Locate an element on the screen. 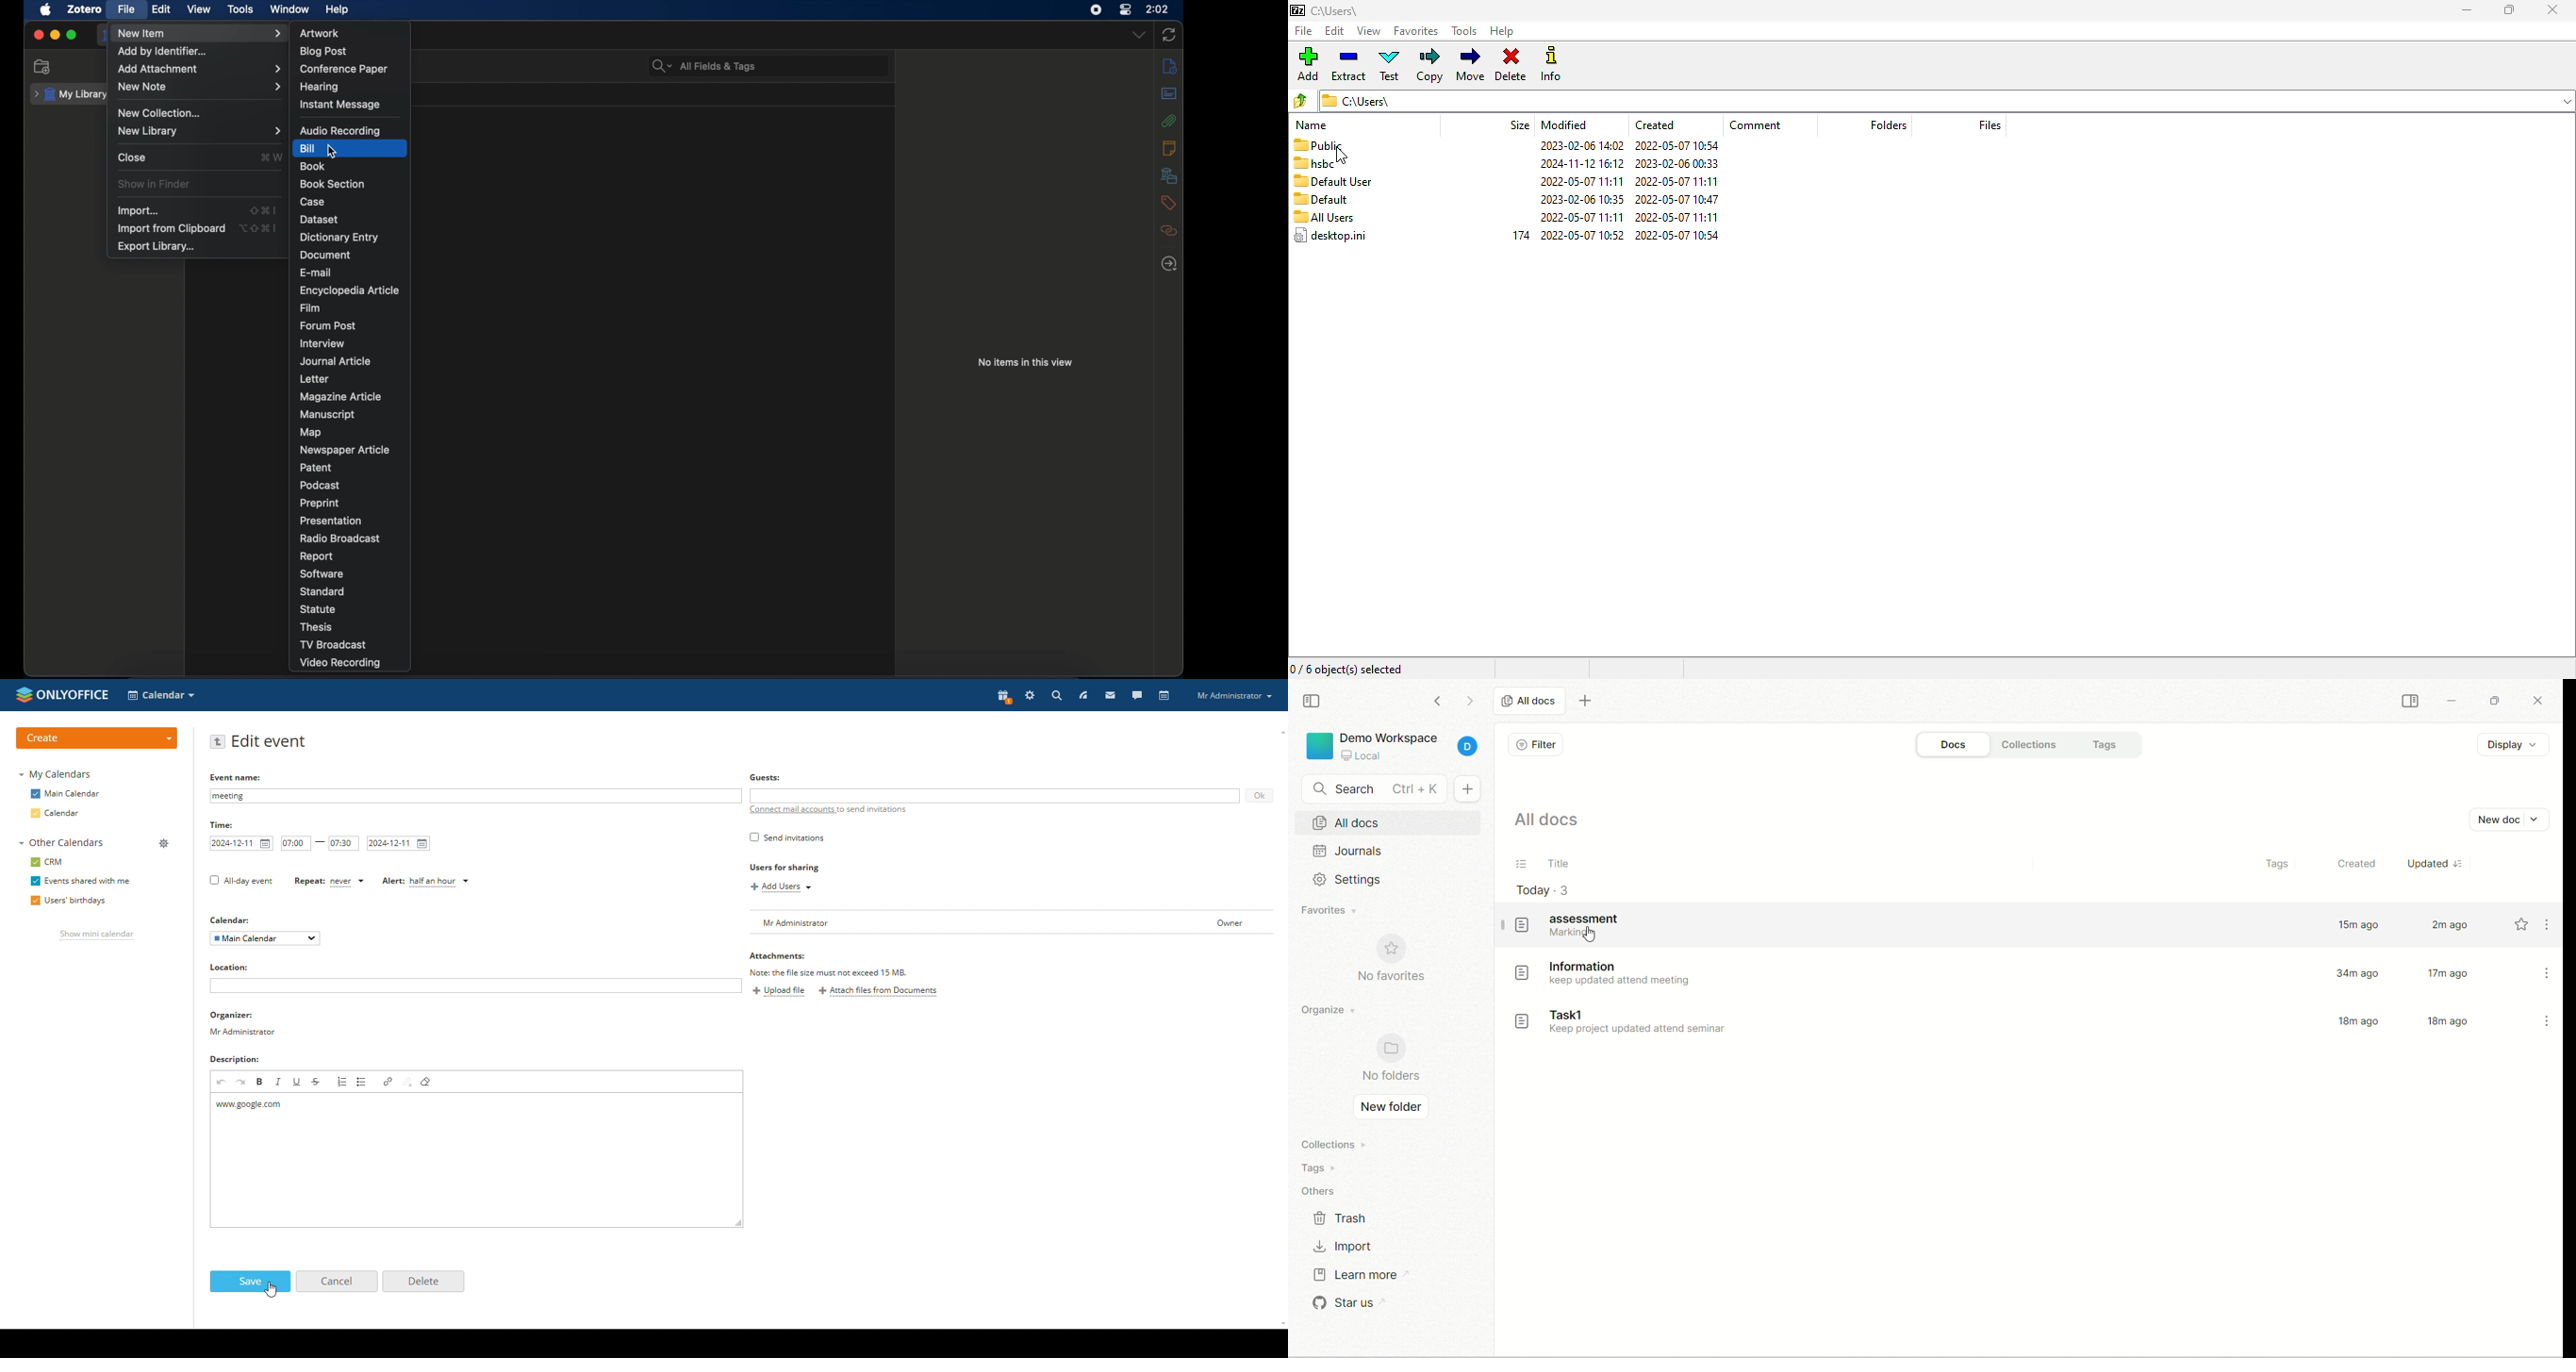  screen recorder is located at coordinates (1095, 9).